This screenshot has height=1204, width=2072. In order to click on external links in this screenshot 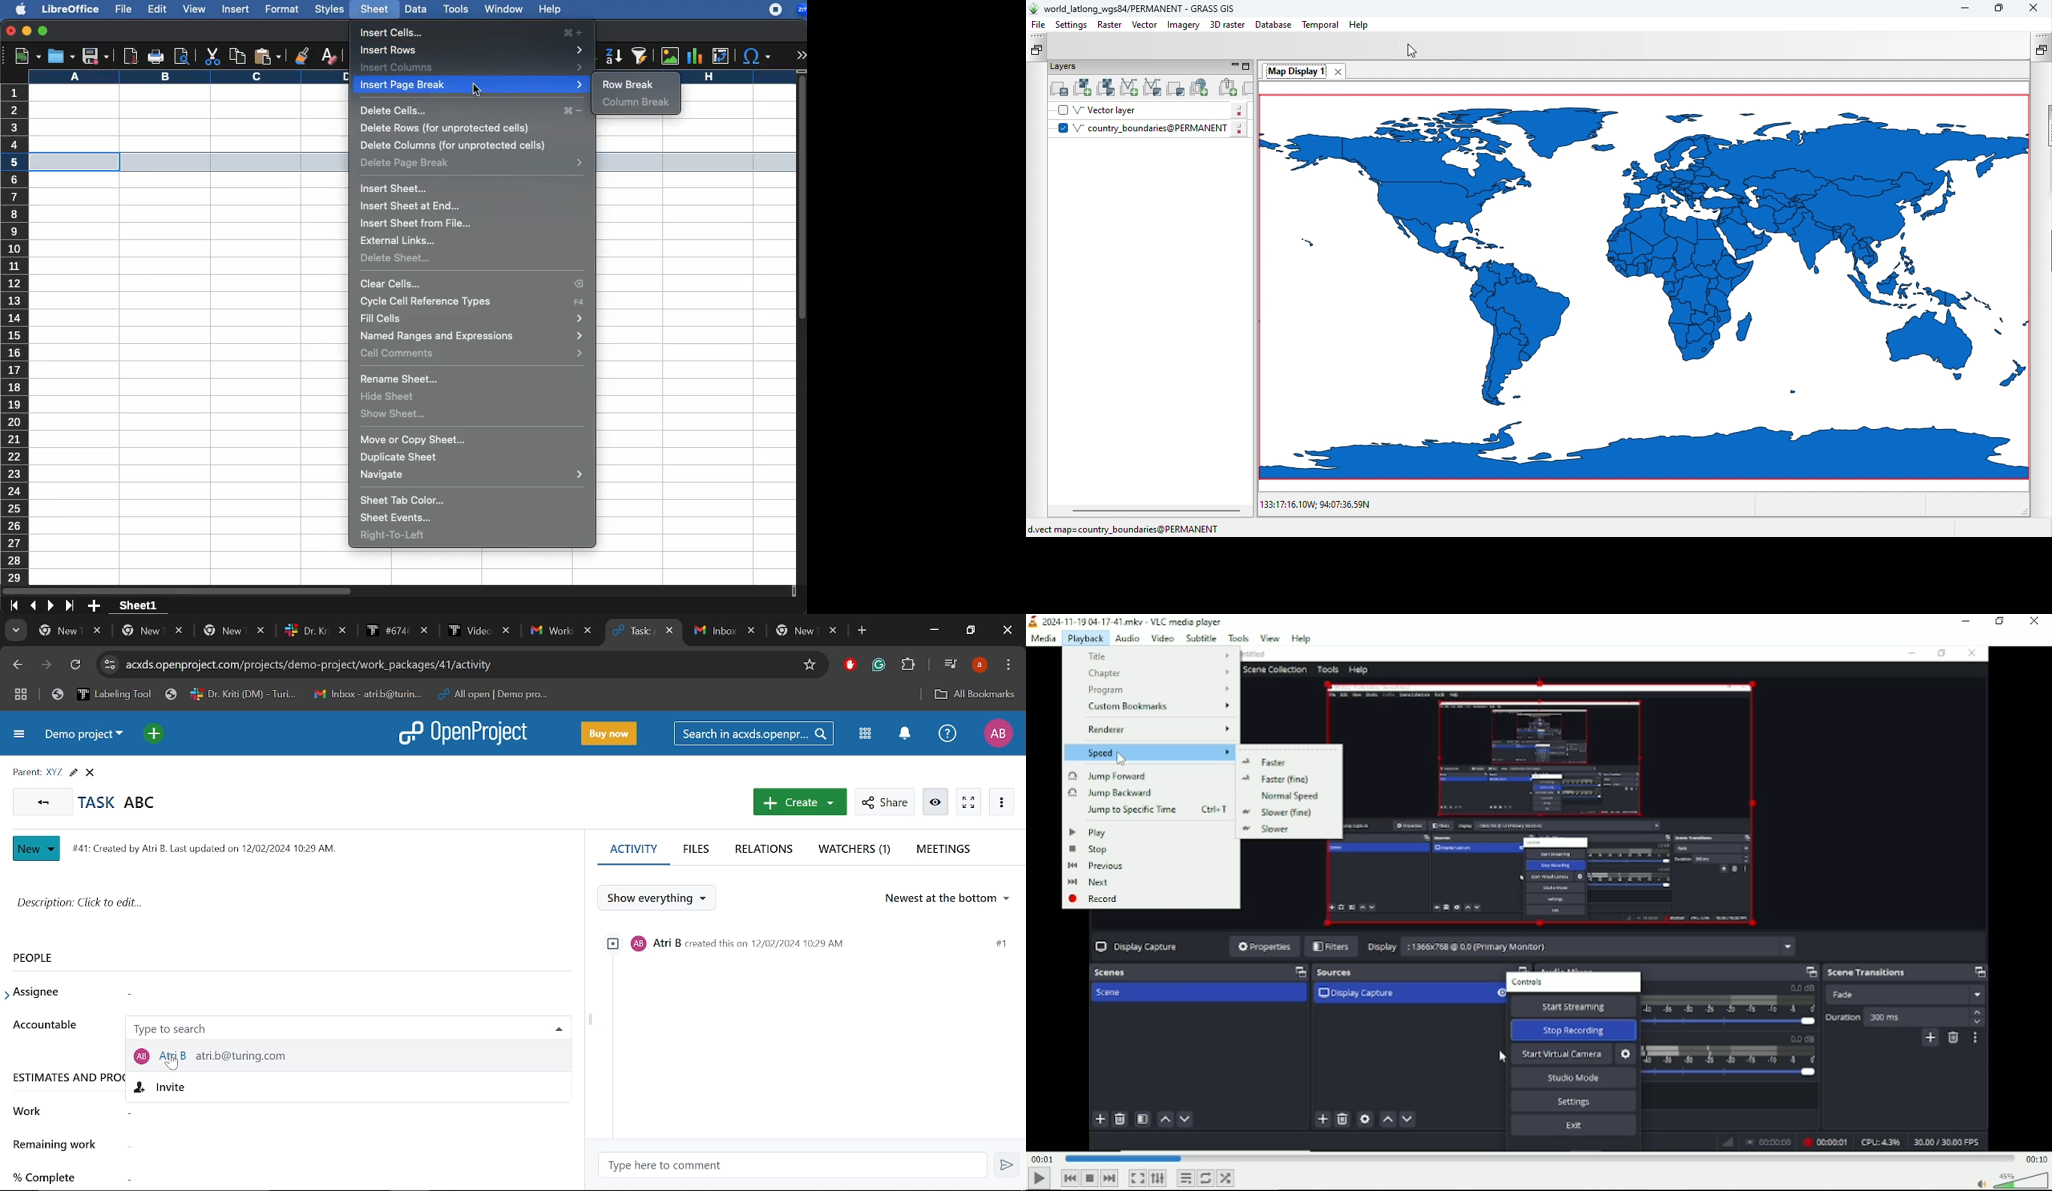, I will do `click(399, 241)`.